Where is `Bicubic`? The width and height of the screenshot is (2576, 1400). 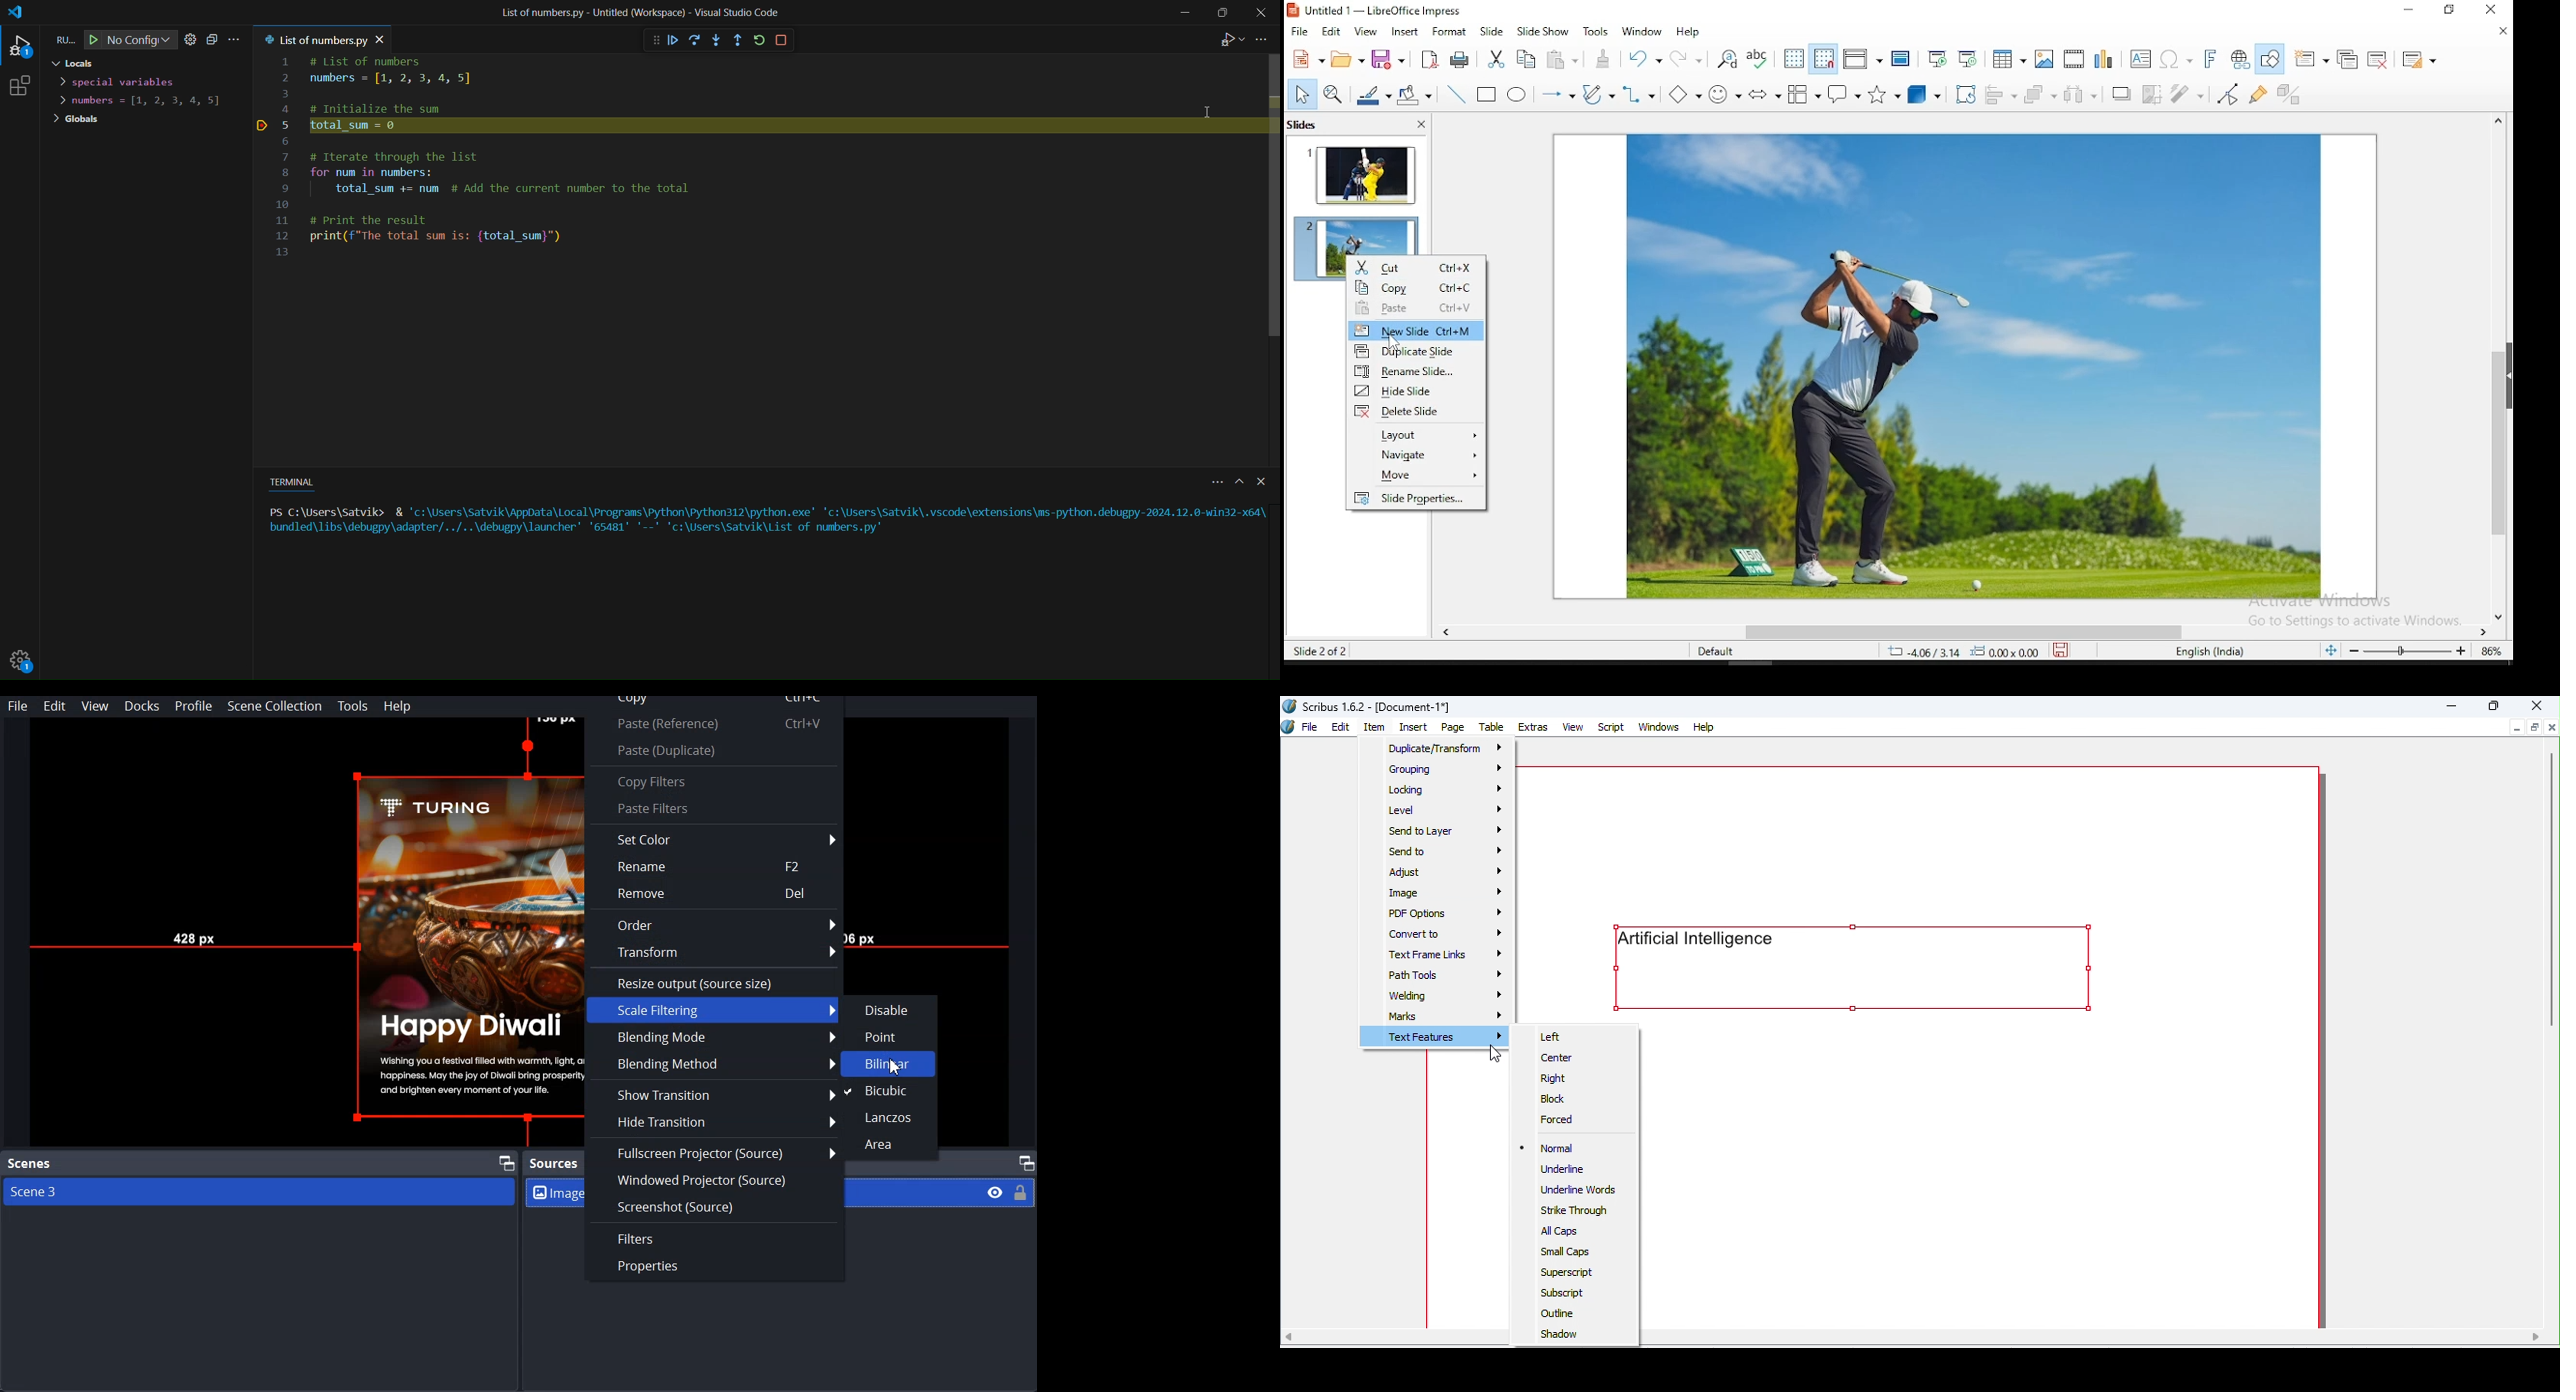 Bicubic is located at coordinates (888, 1091).